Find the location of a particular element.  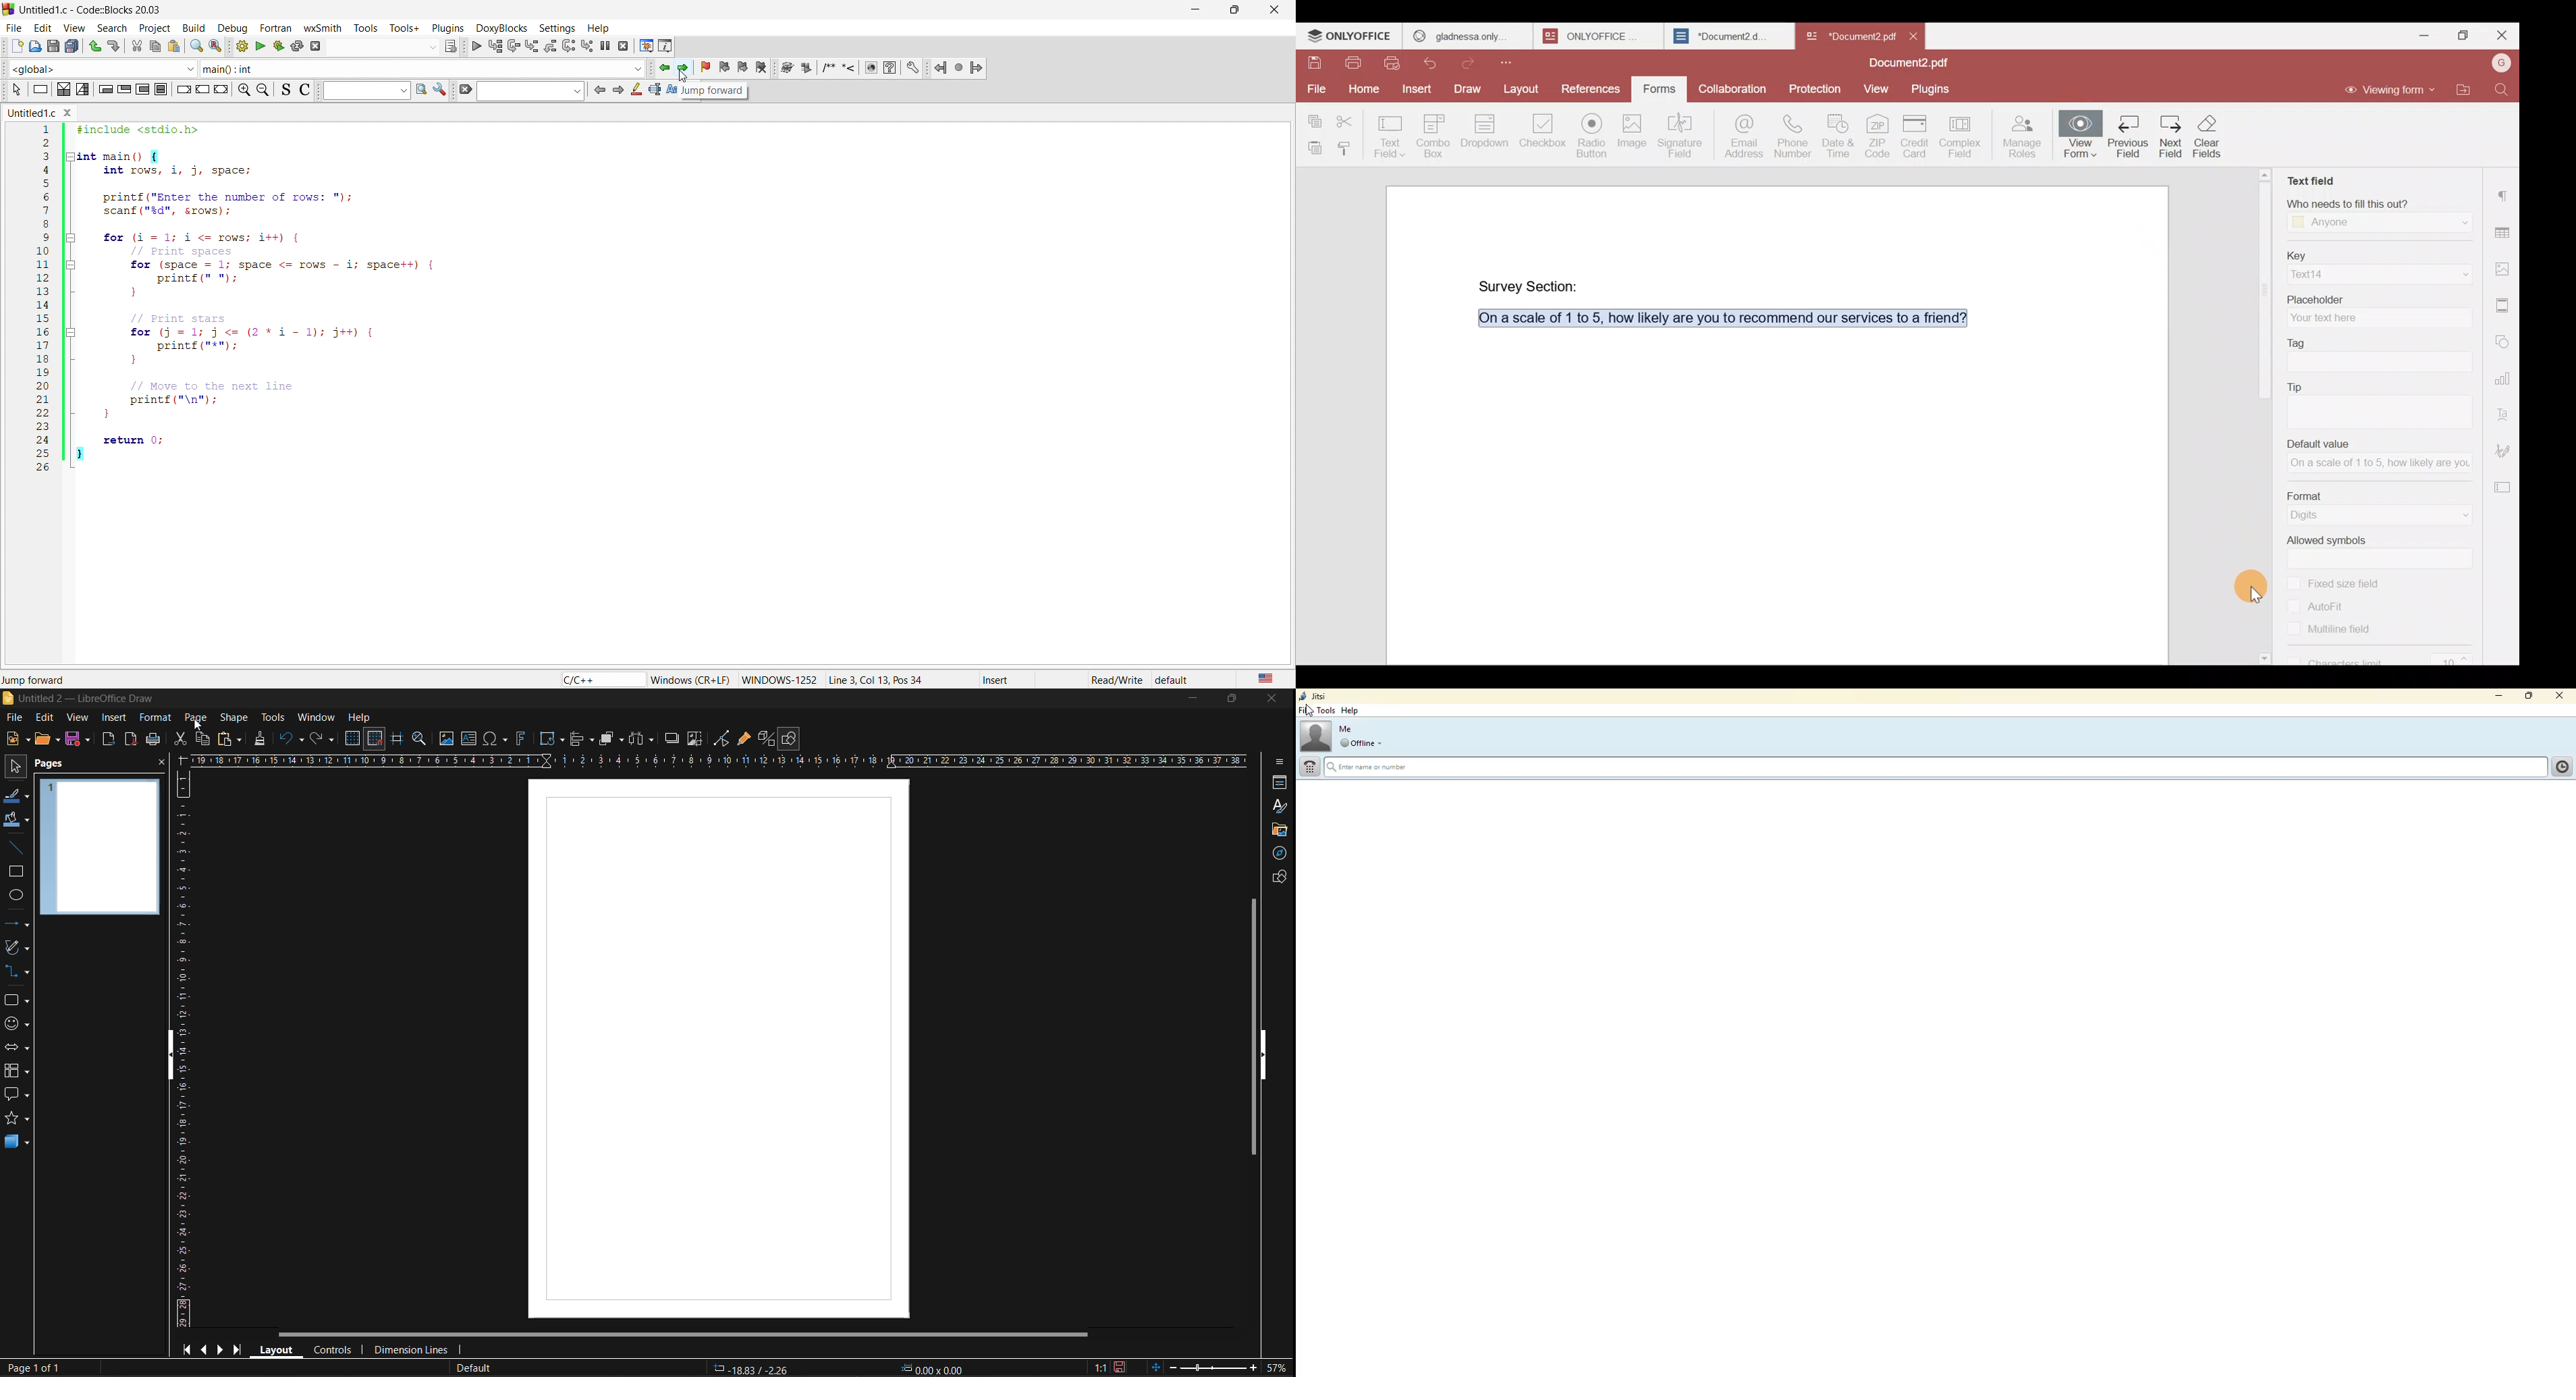

toggle extrusion is located at coordinates (768, 738).